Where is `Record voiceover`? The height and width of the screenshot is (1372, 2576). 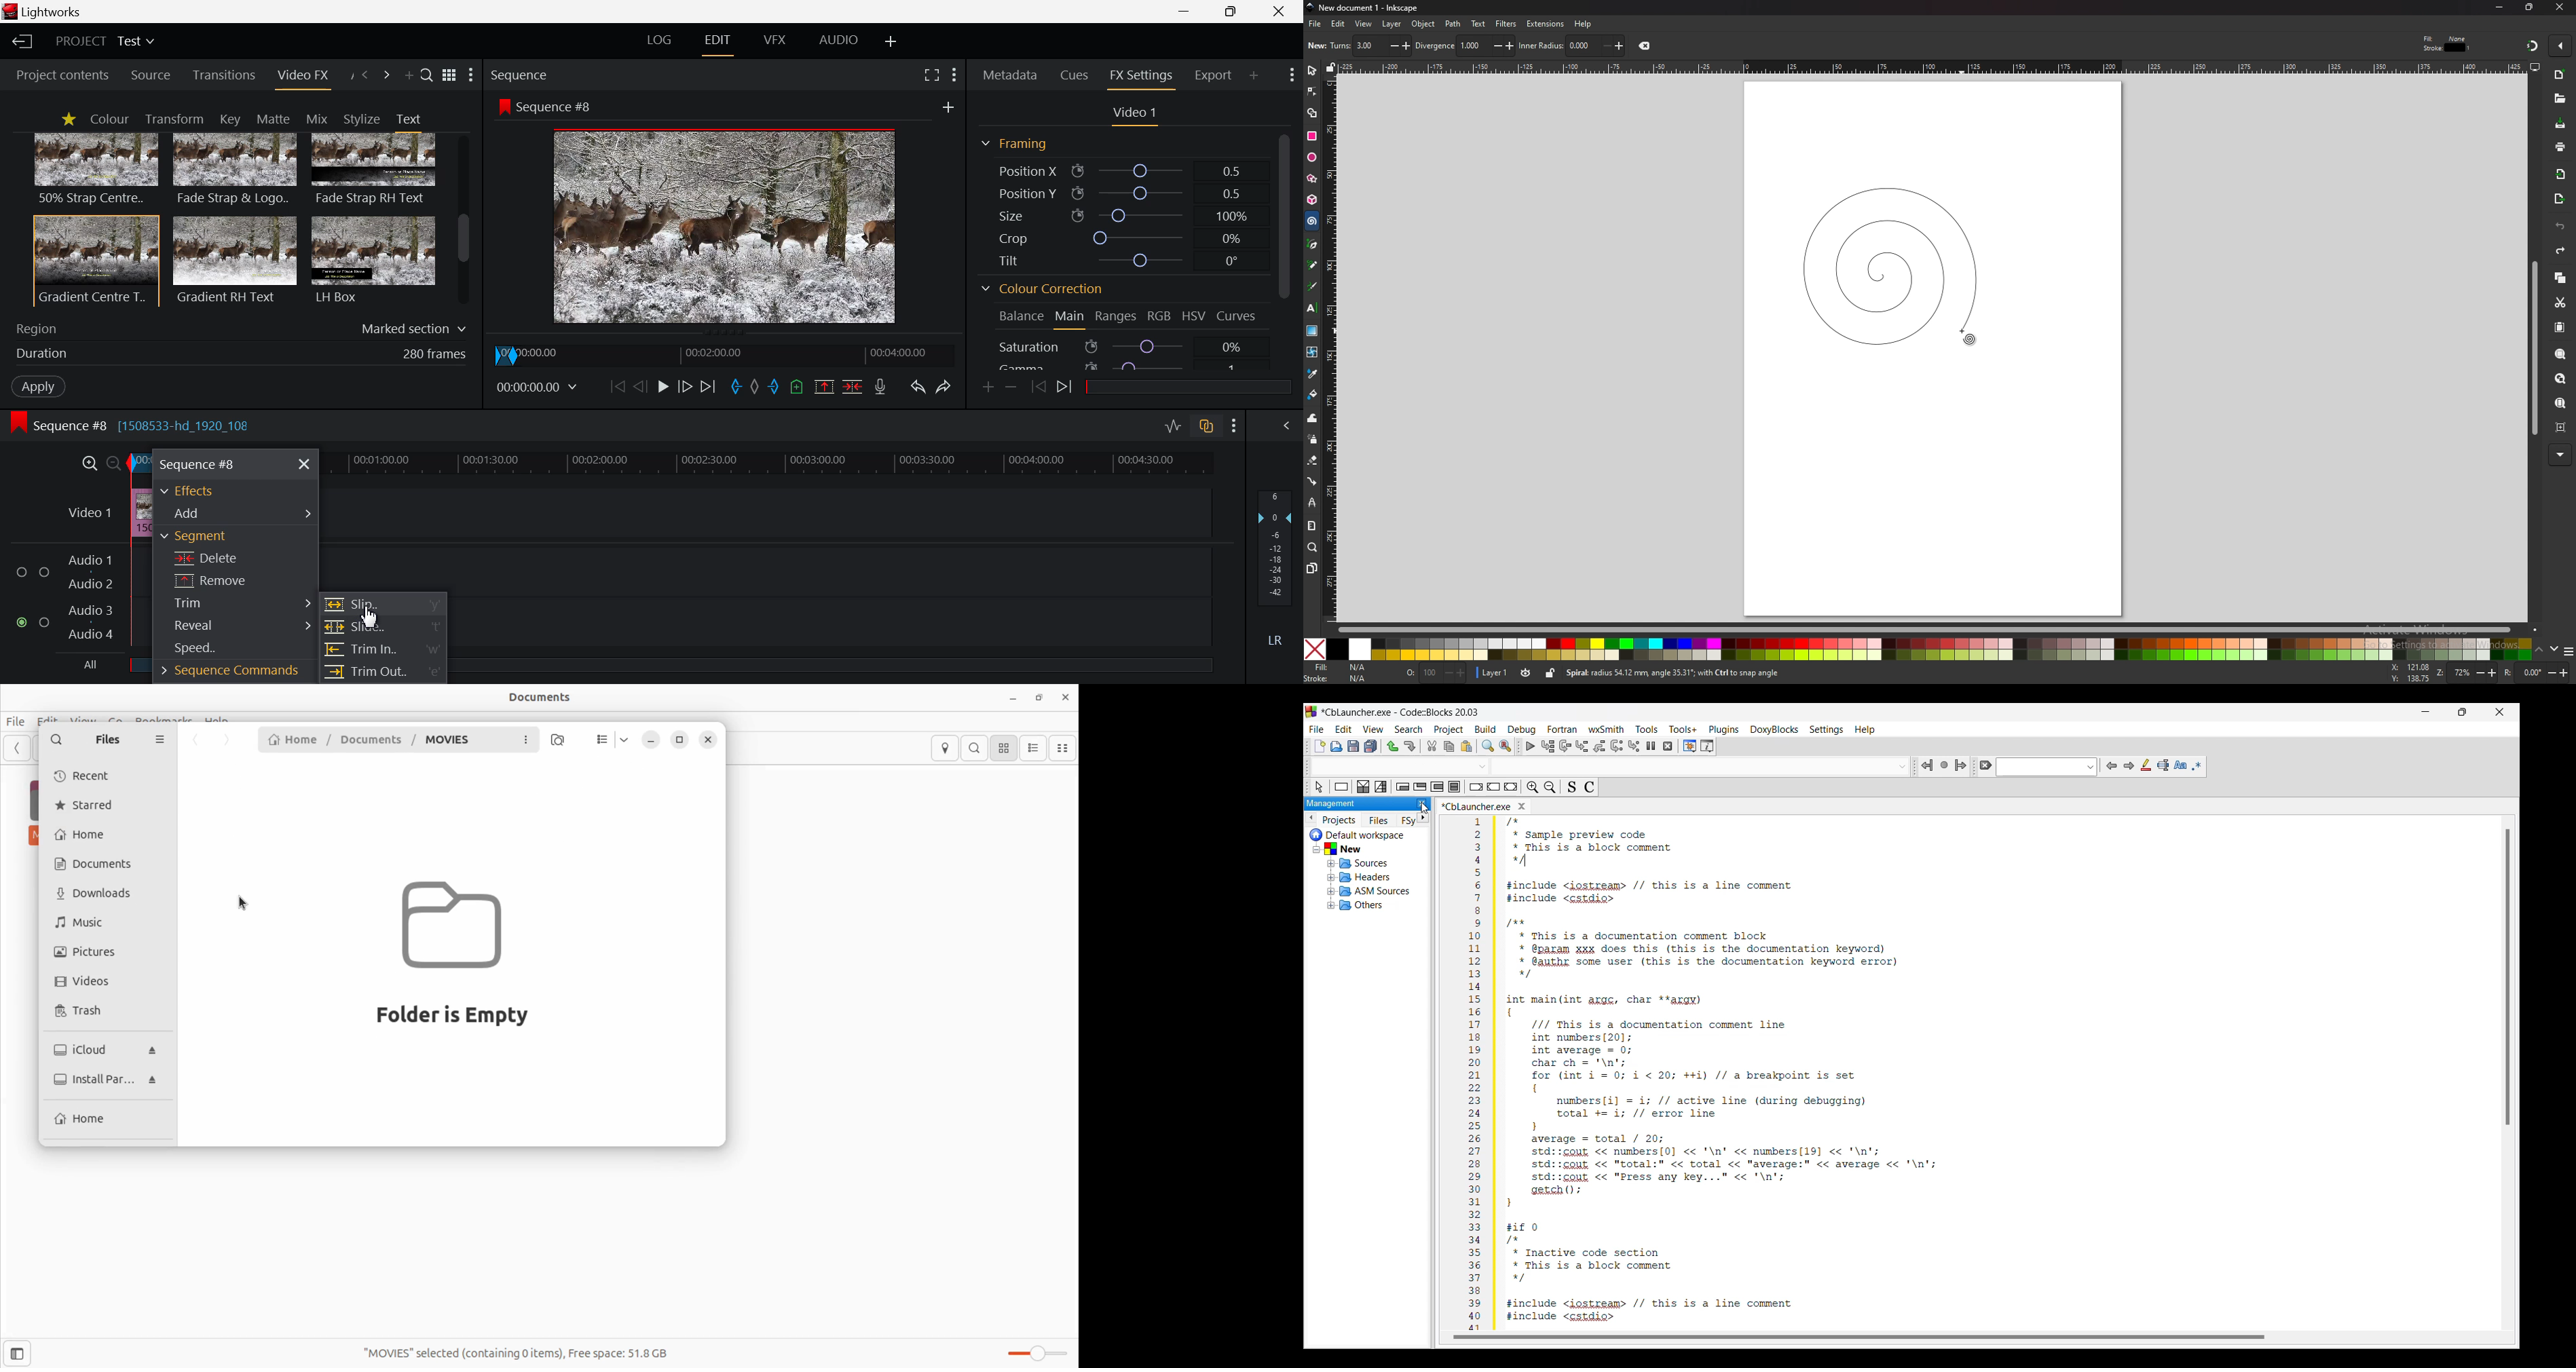
Record voiceover is located at coordinates (880, 388).